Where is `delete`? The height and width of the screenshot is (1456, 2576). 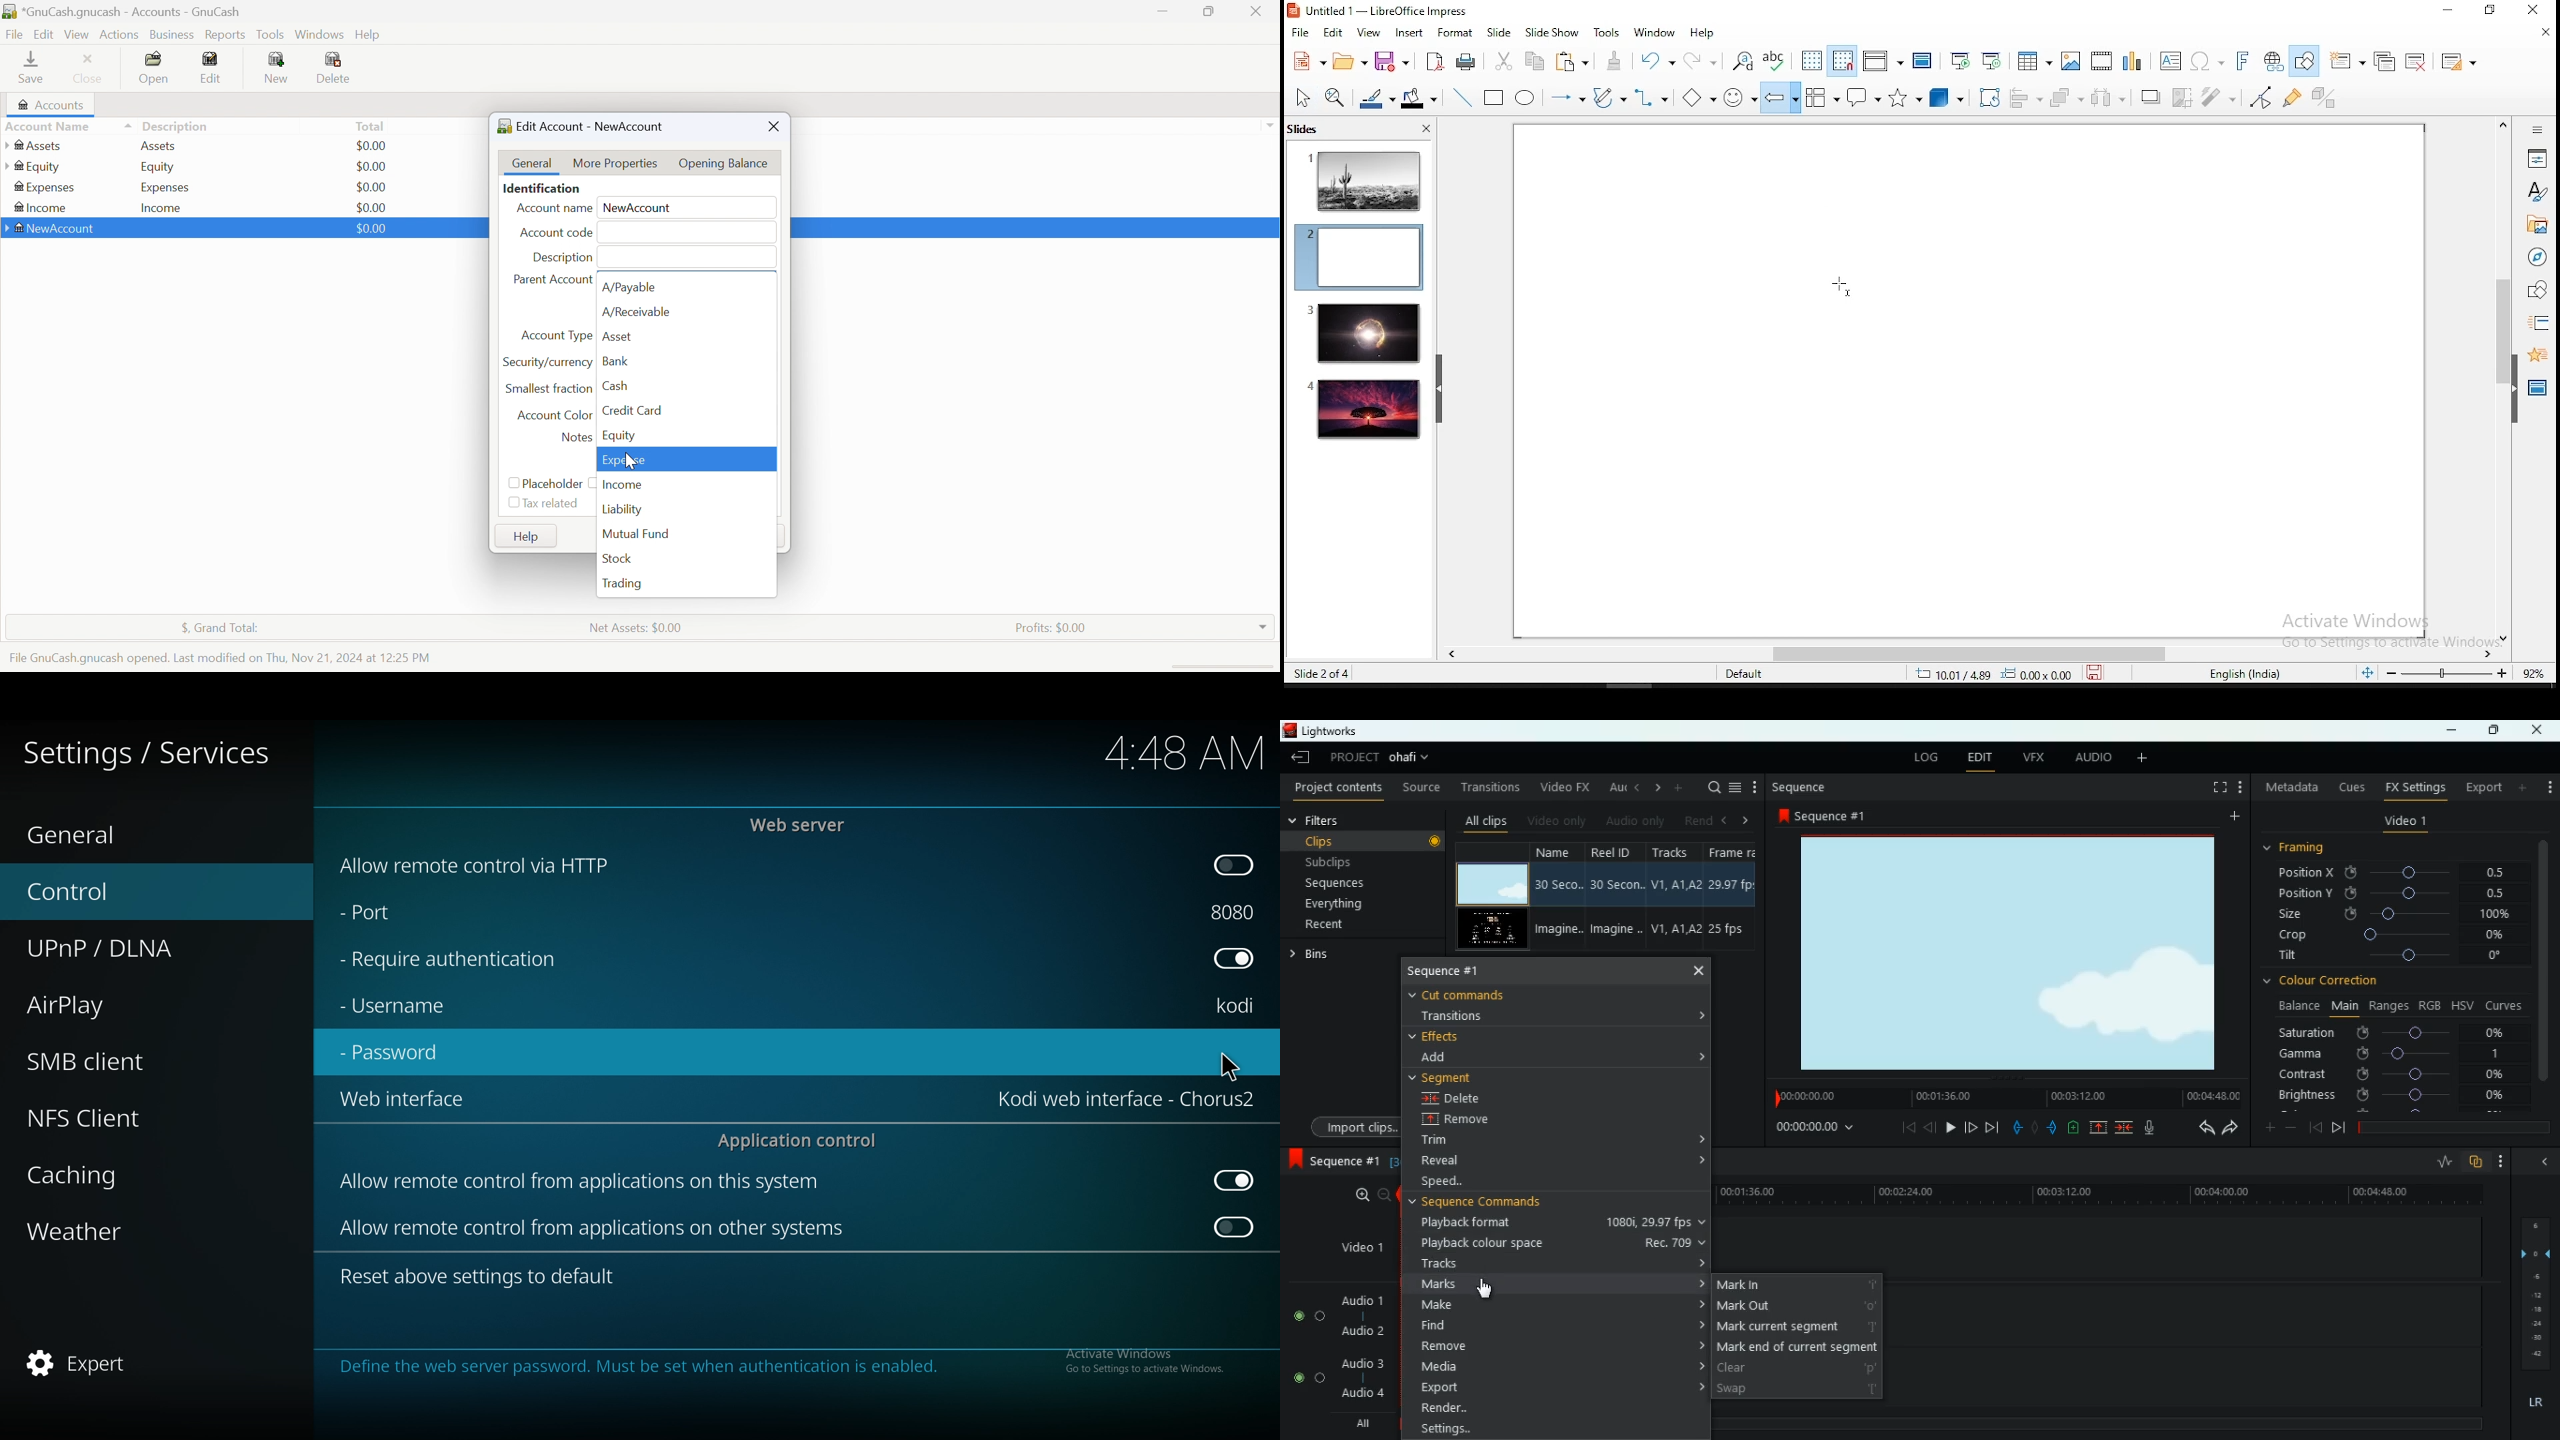 delete is located at coordinates (1452, 1100).